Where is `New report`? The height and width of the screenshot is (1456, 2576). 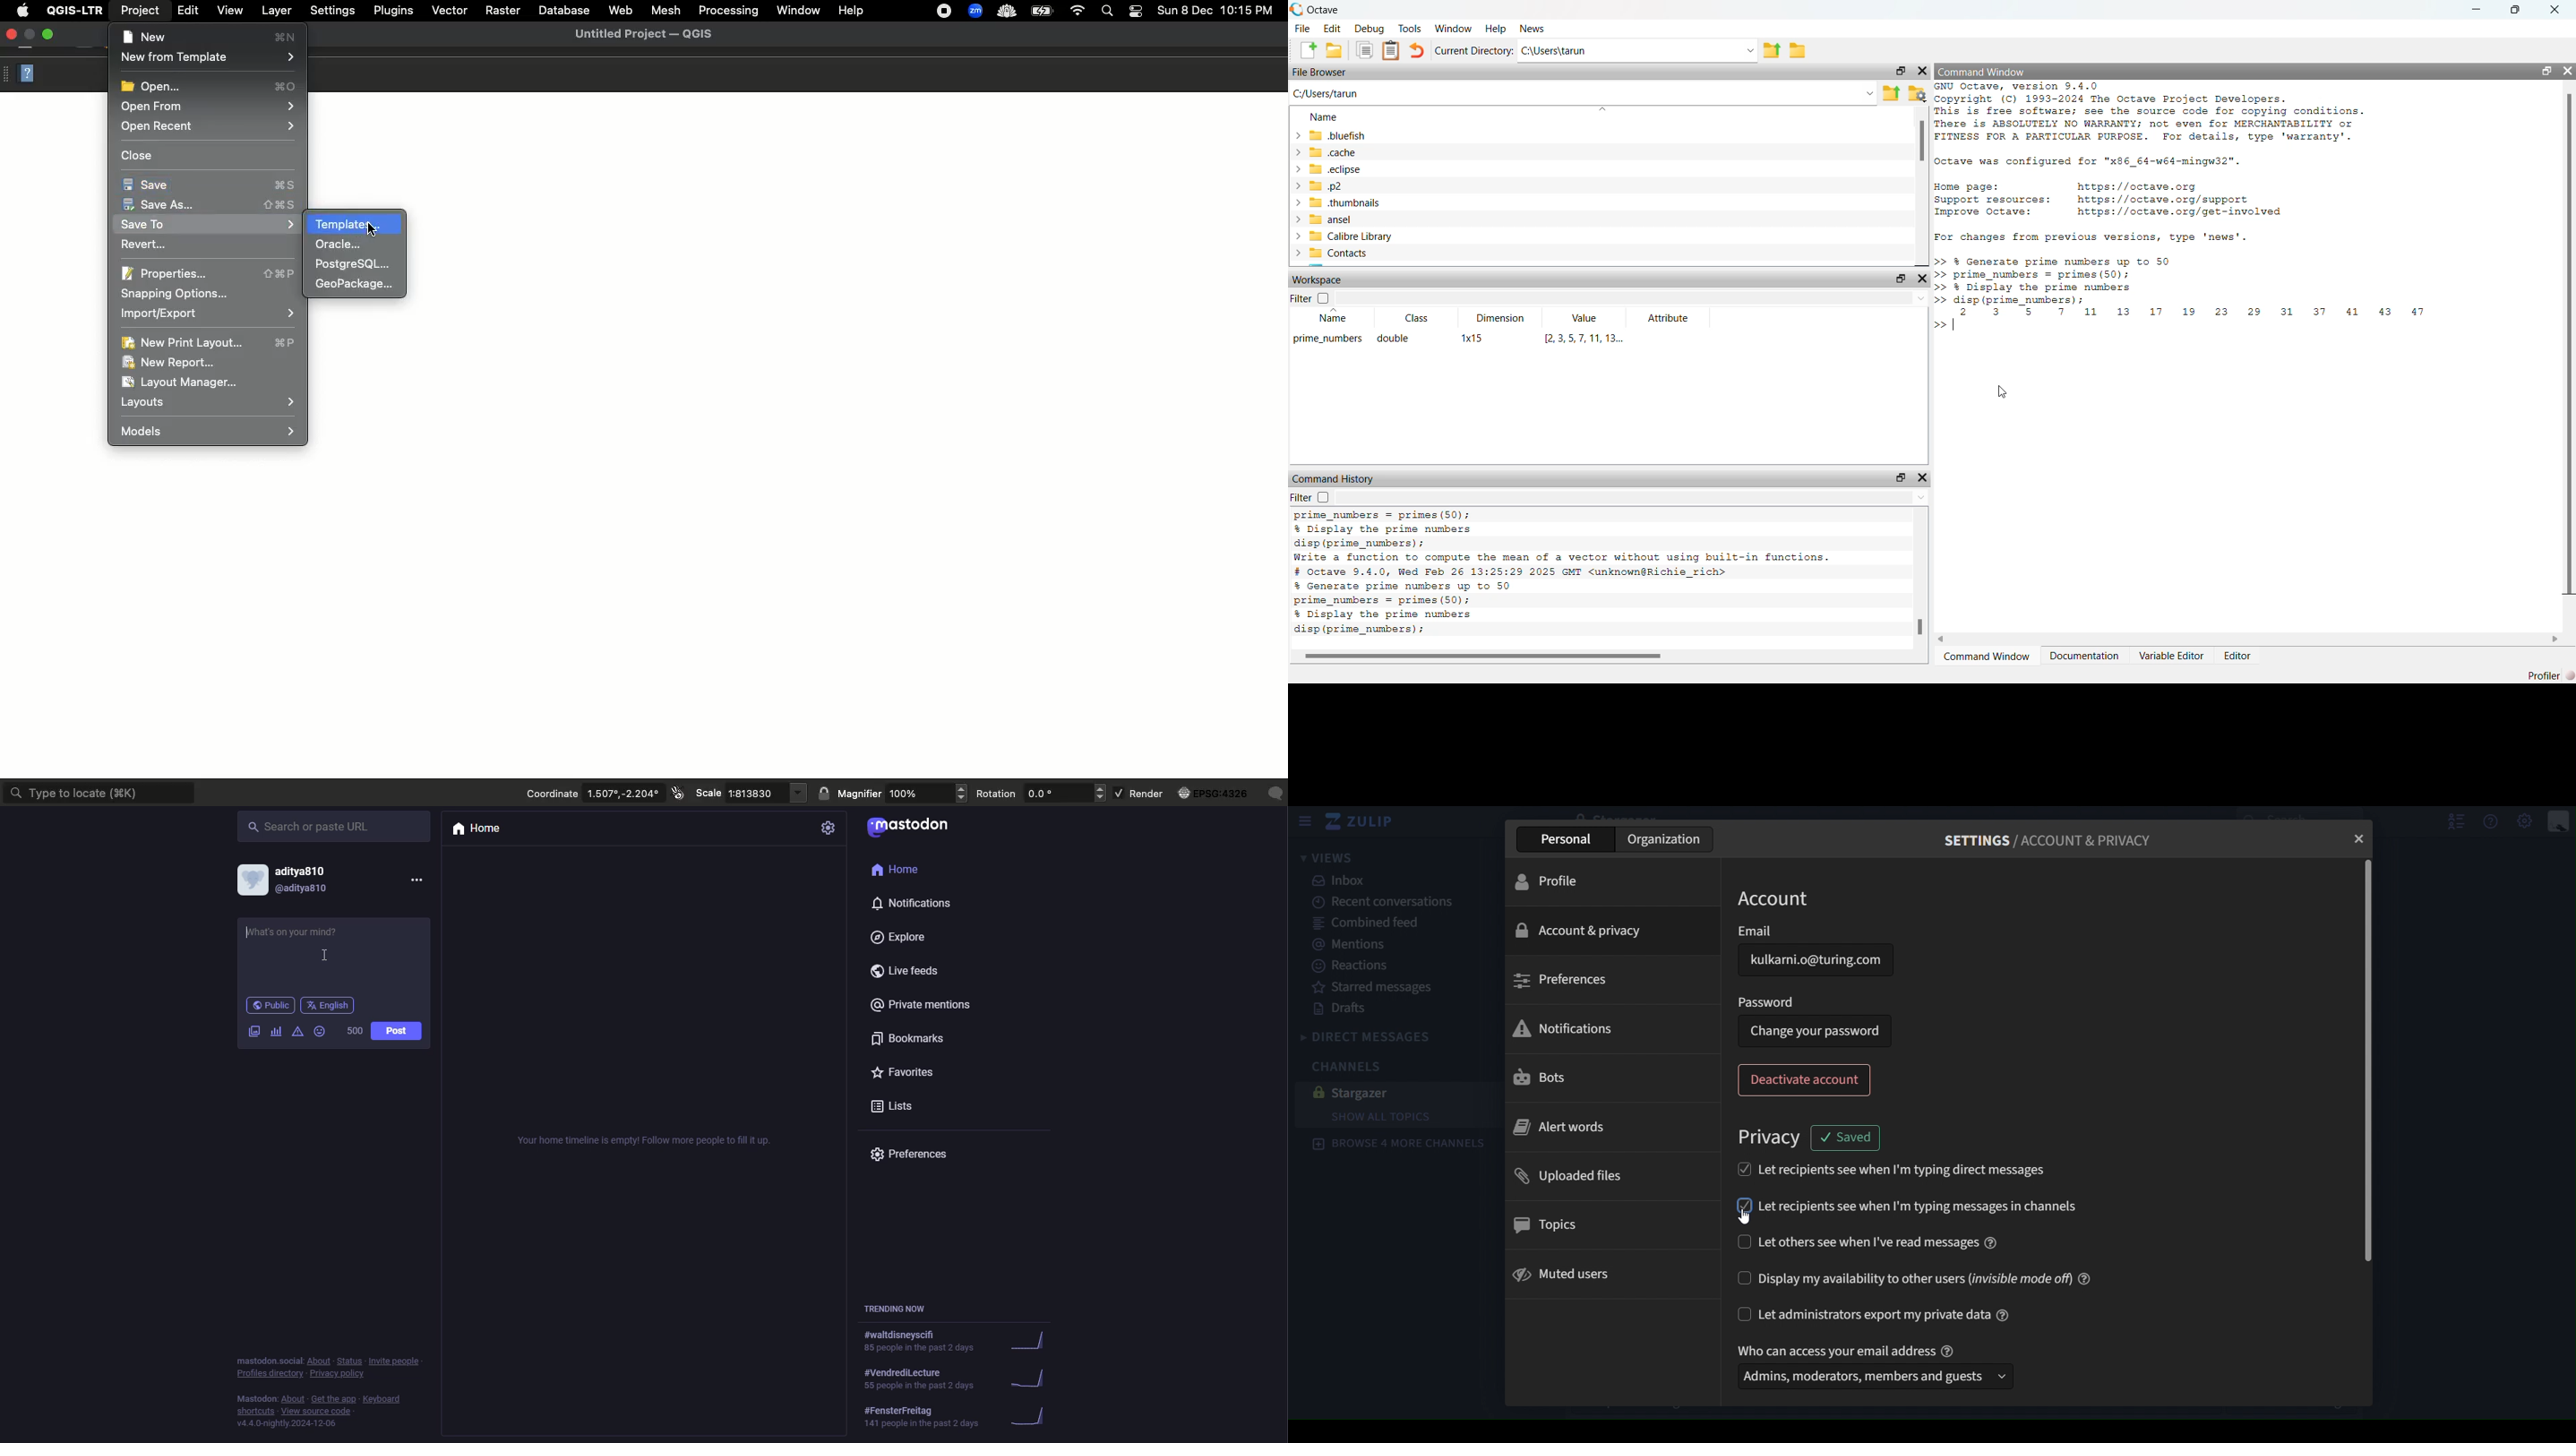 New report is located at coordinates (174, 364).